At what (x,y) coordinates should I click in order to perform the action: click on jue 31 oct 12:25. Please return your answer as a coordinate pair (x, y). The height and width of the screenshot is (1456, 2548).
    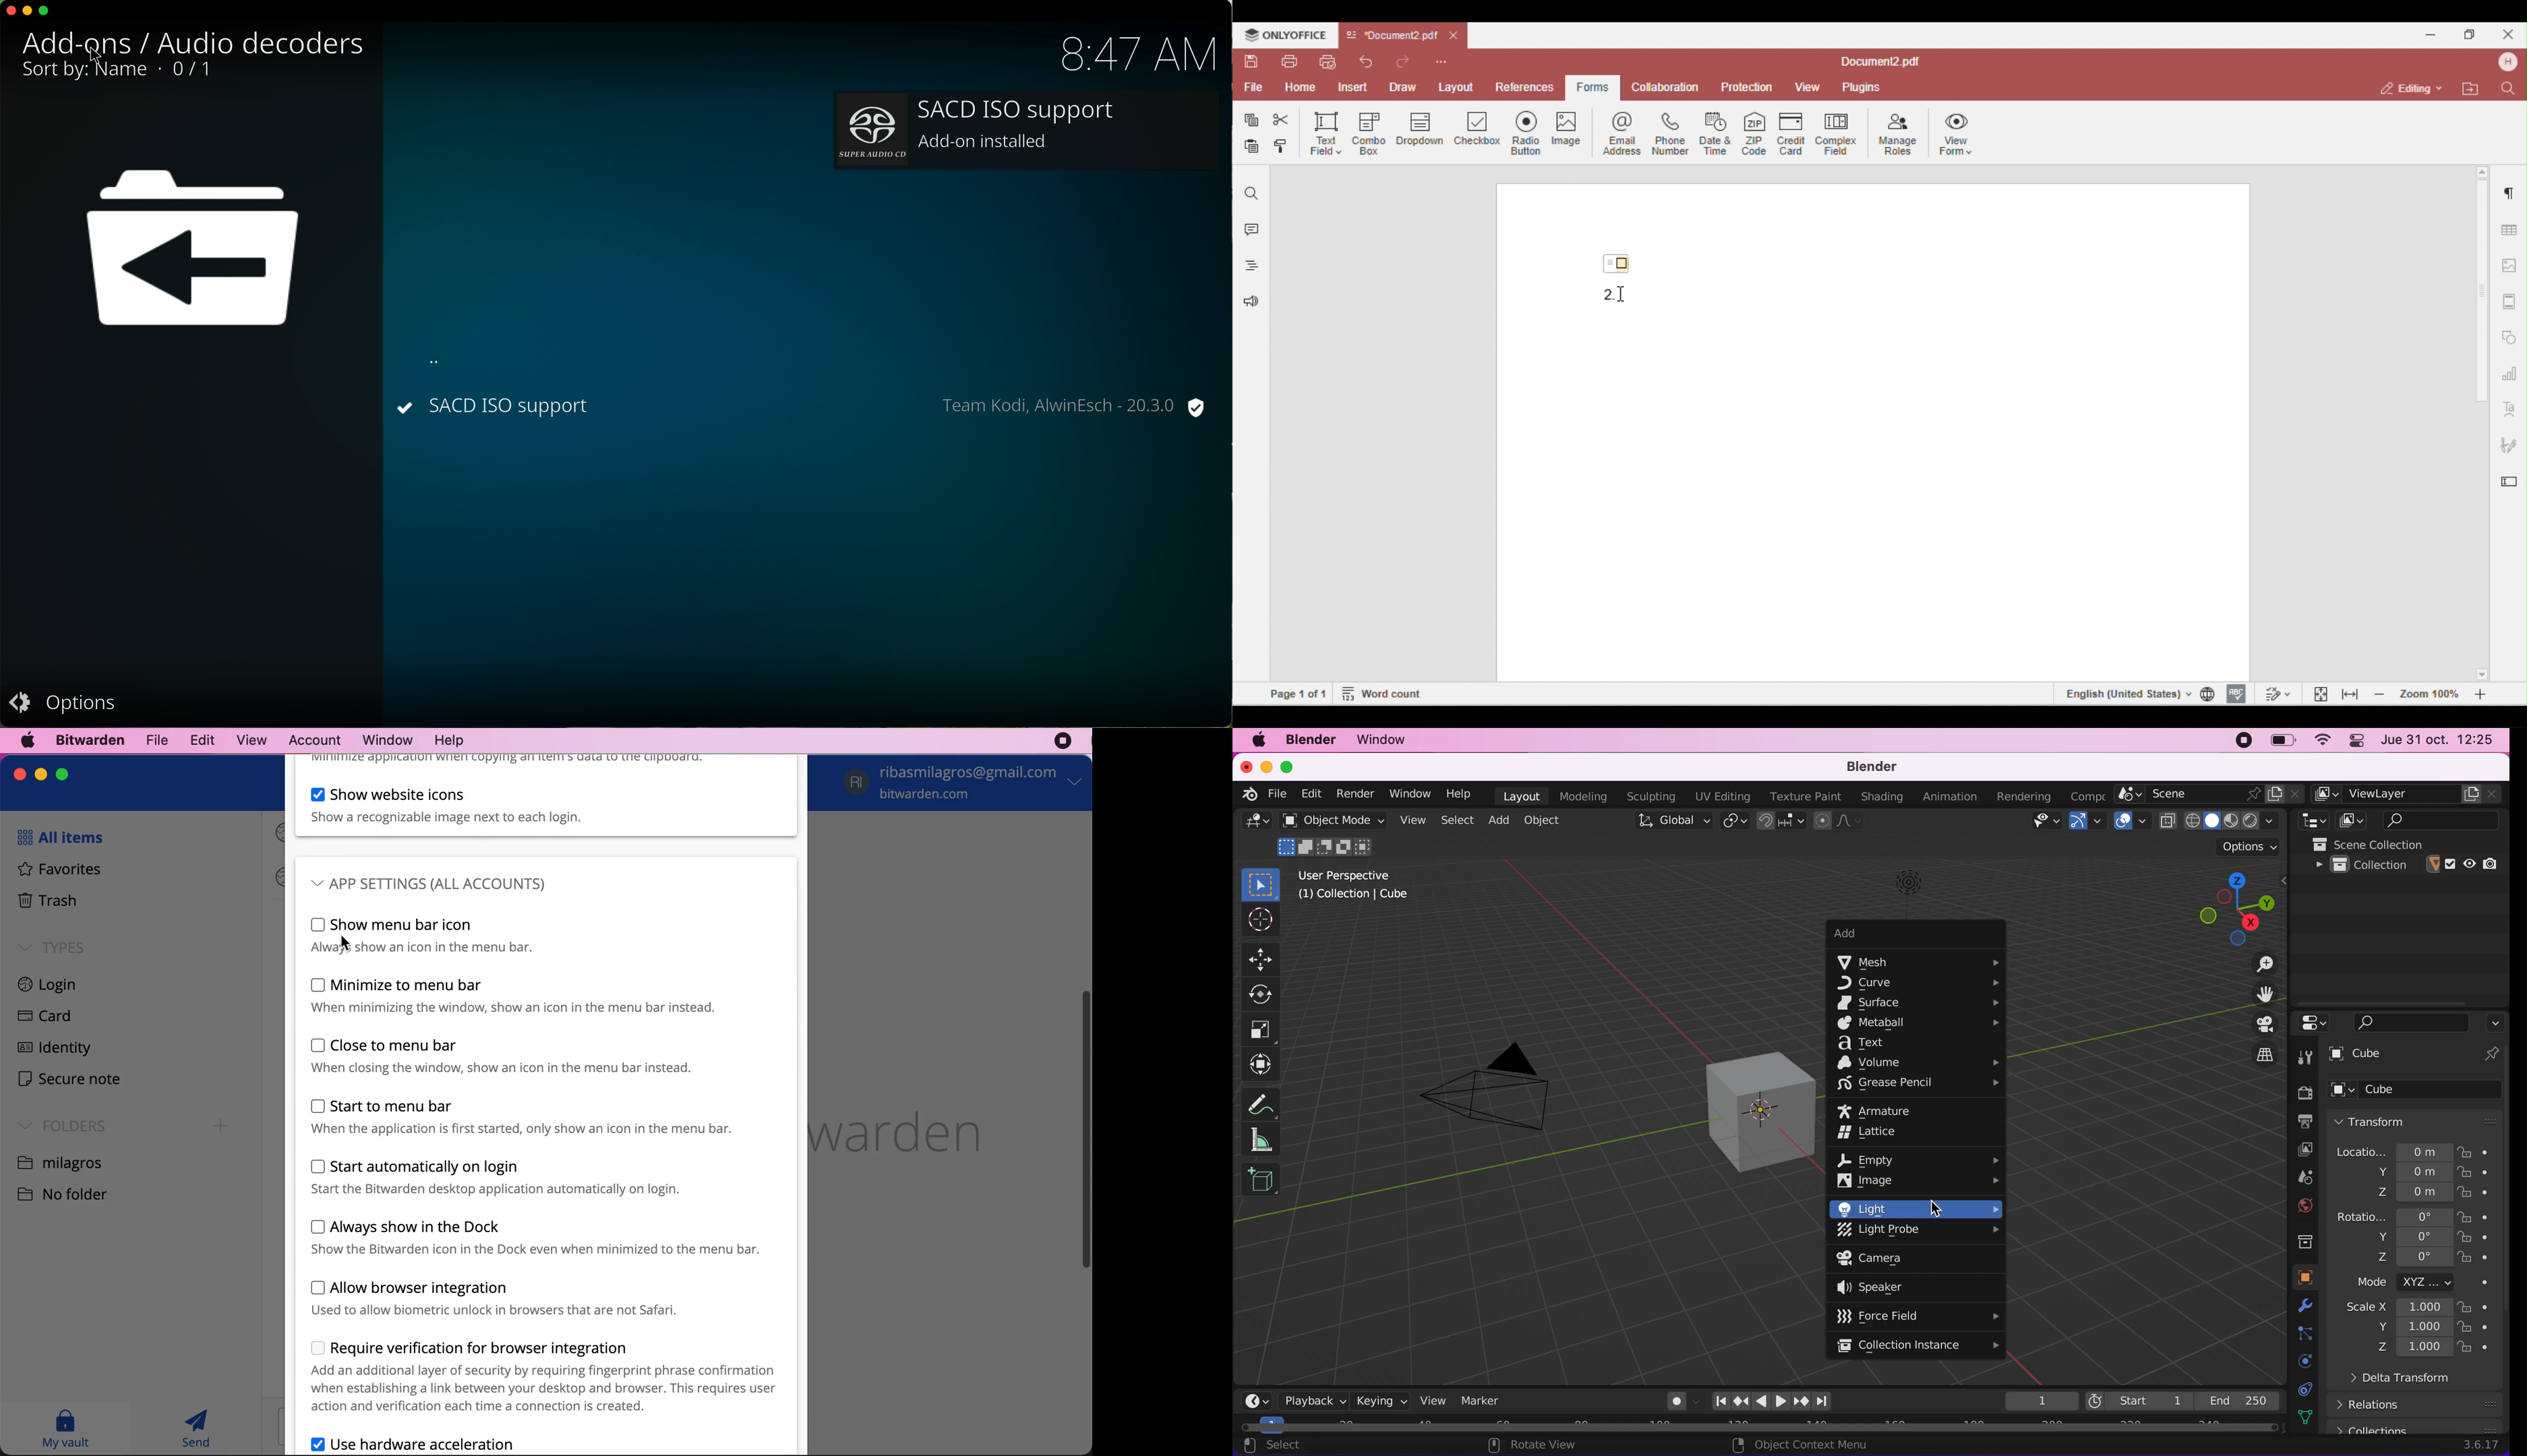
    Looking at the image, I should click on (2440, 740).